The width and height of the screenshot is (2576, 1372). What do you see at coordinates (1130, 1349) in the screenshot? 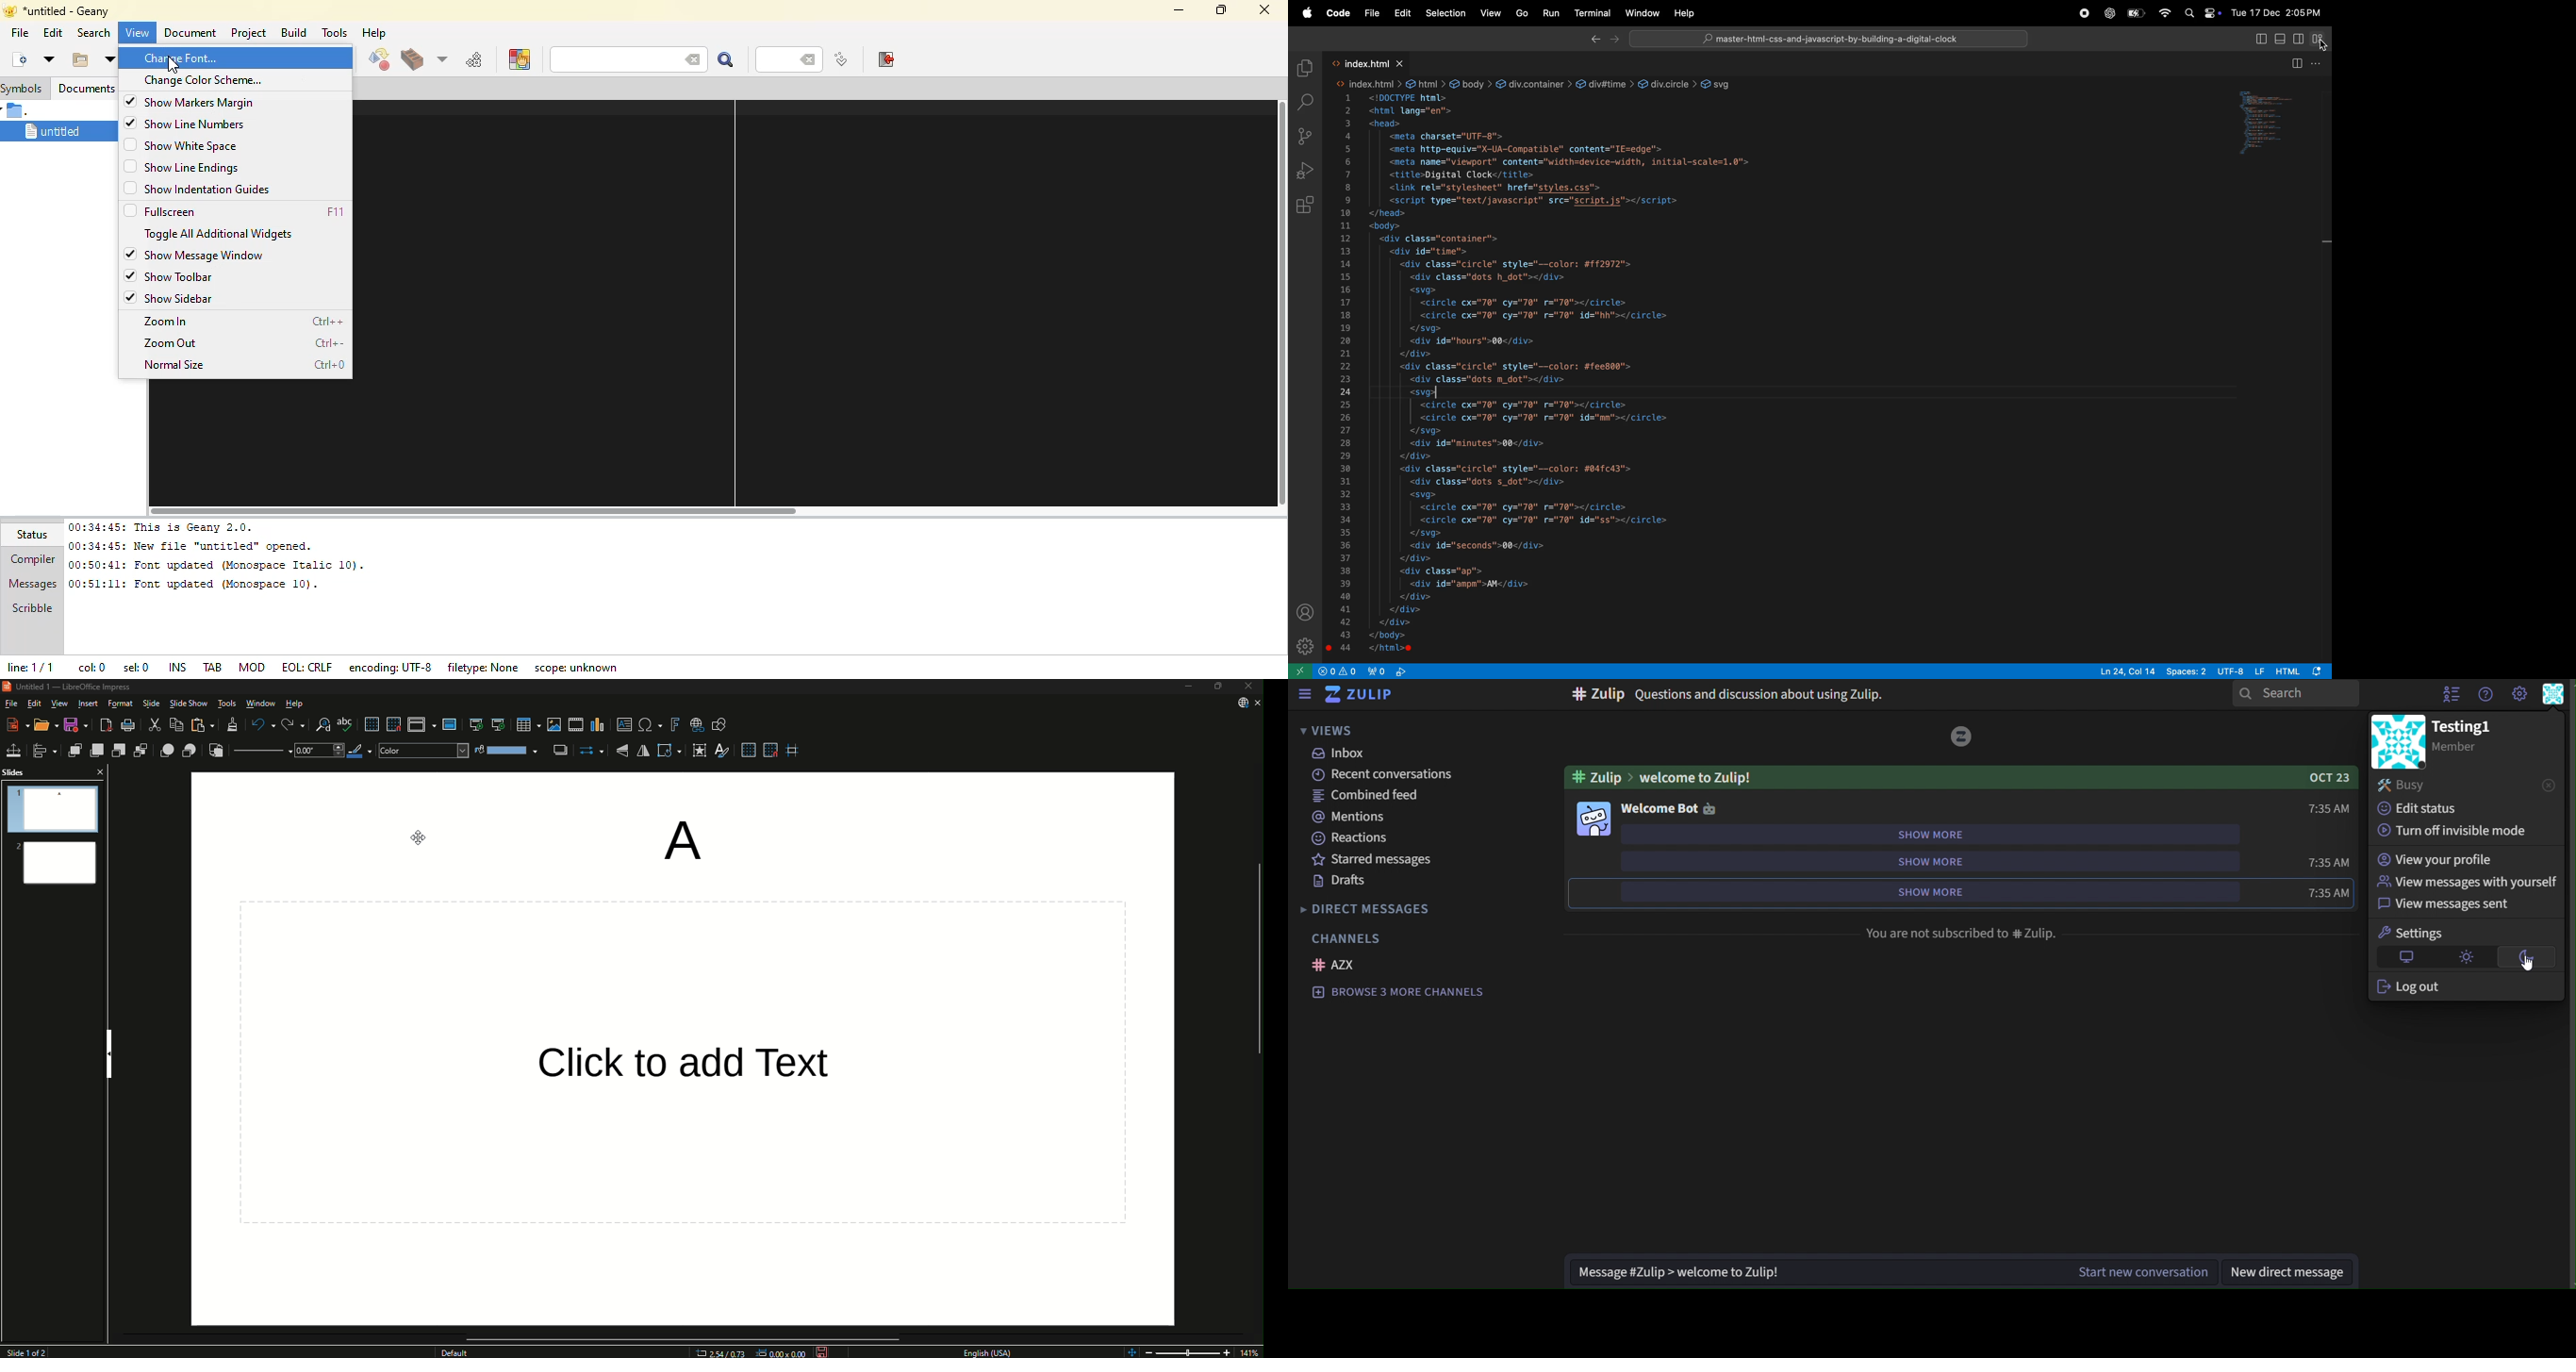
I see `Zoom controls` at bounding box center [1130, 1349].